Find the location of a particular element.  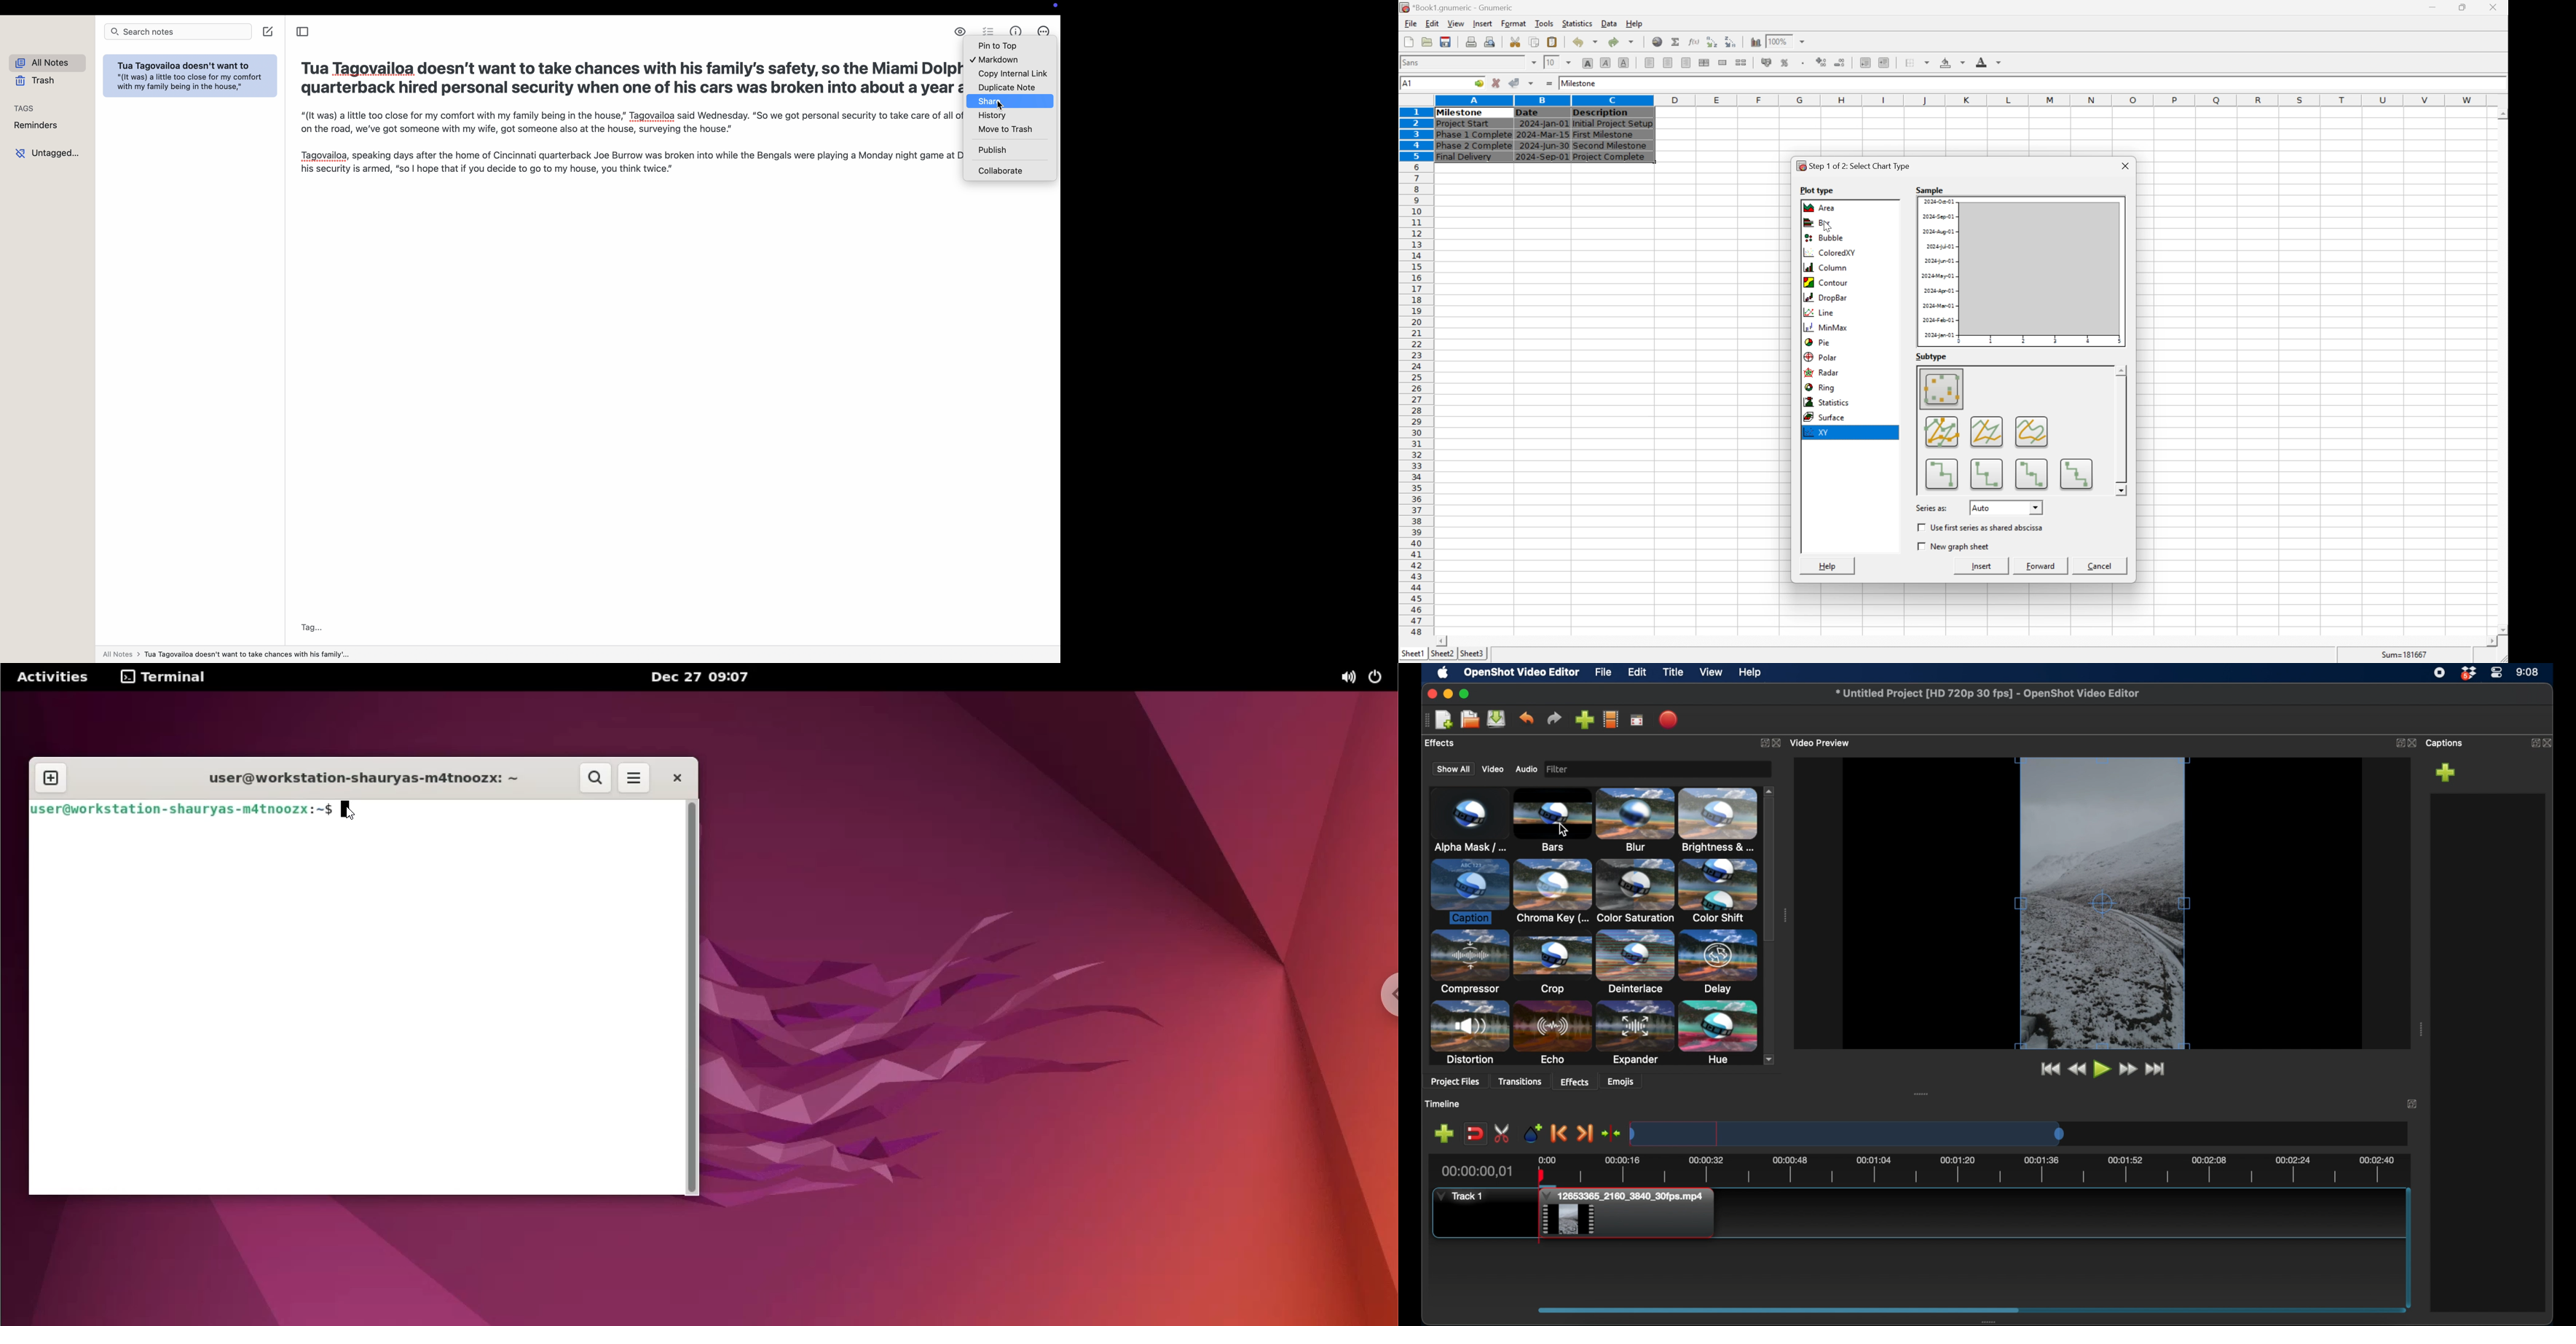

image is located at coordinates (1560, 769).